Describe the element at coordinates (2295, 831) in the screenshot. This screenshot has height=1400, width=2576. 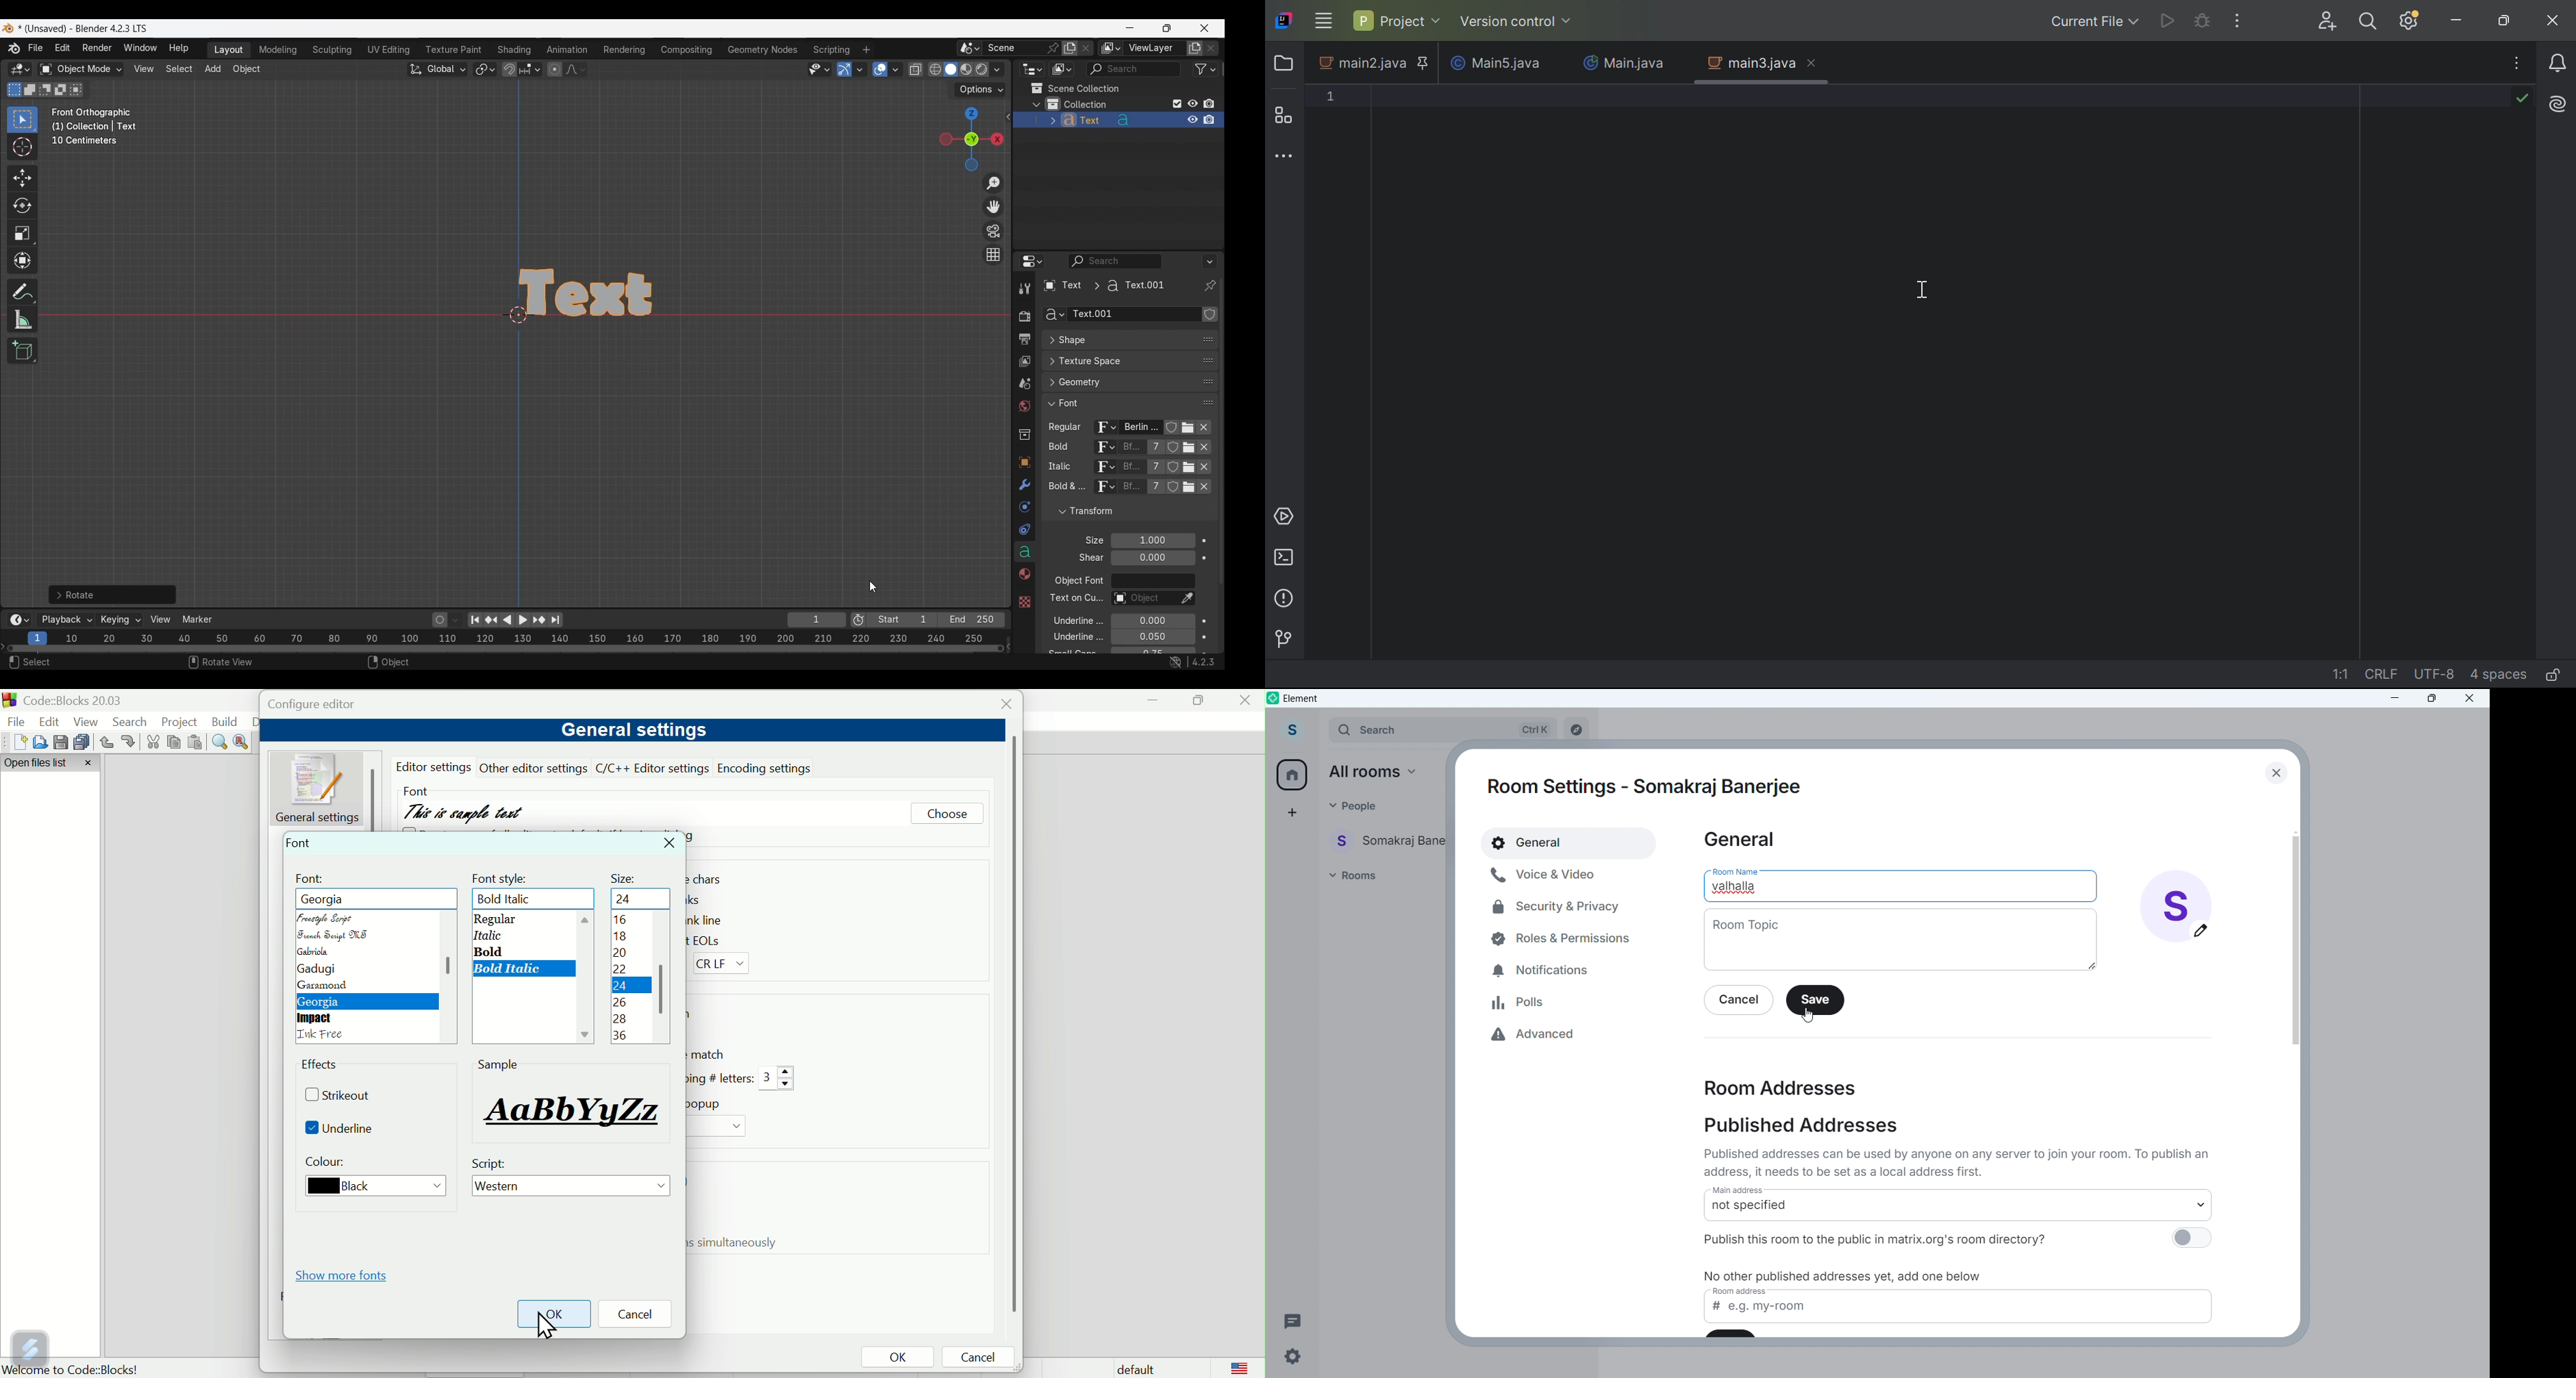
I see `Scroll up ` at that location.